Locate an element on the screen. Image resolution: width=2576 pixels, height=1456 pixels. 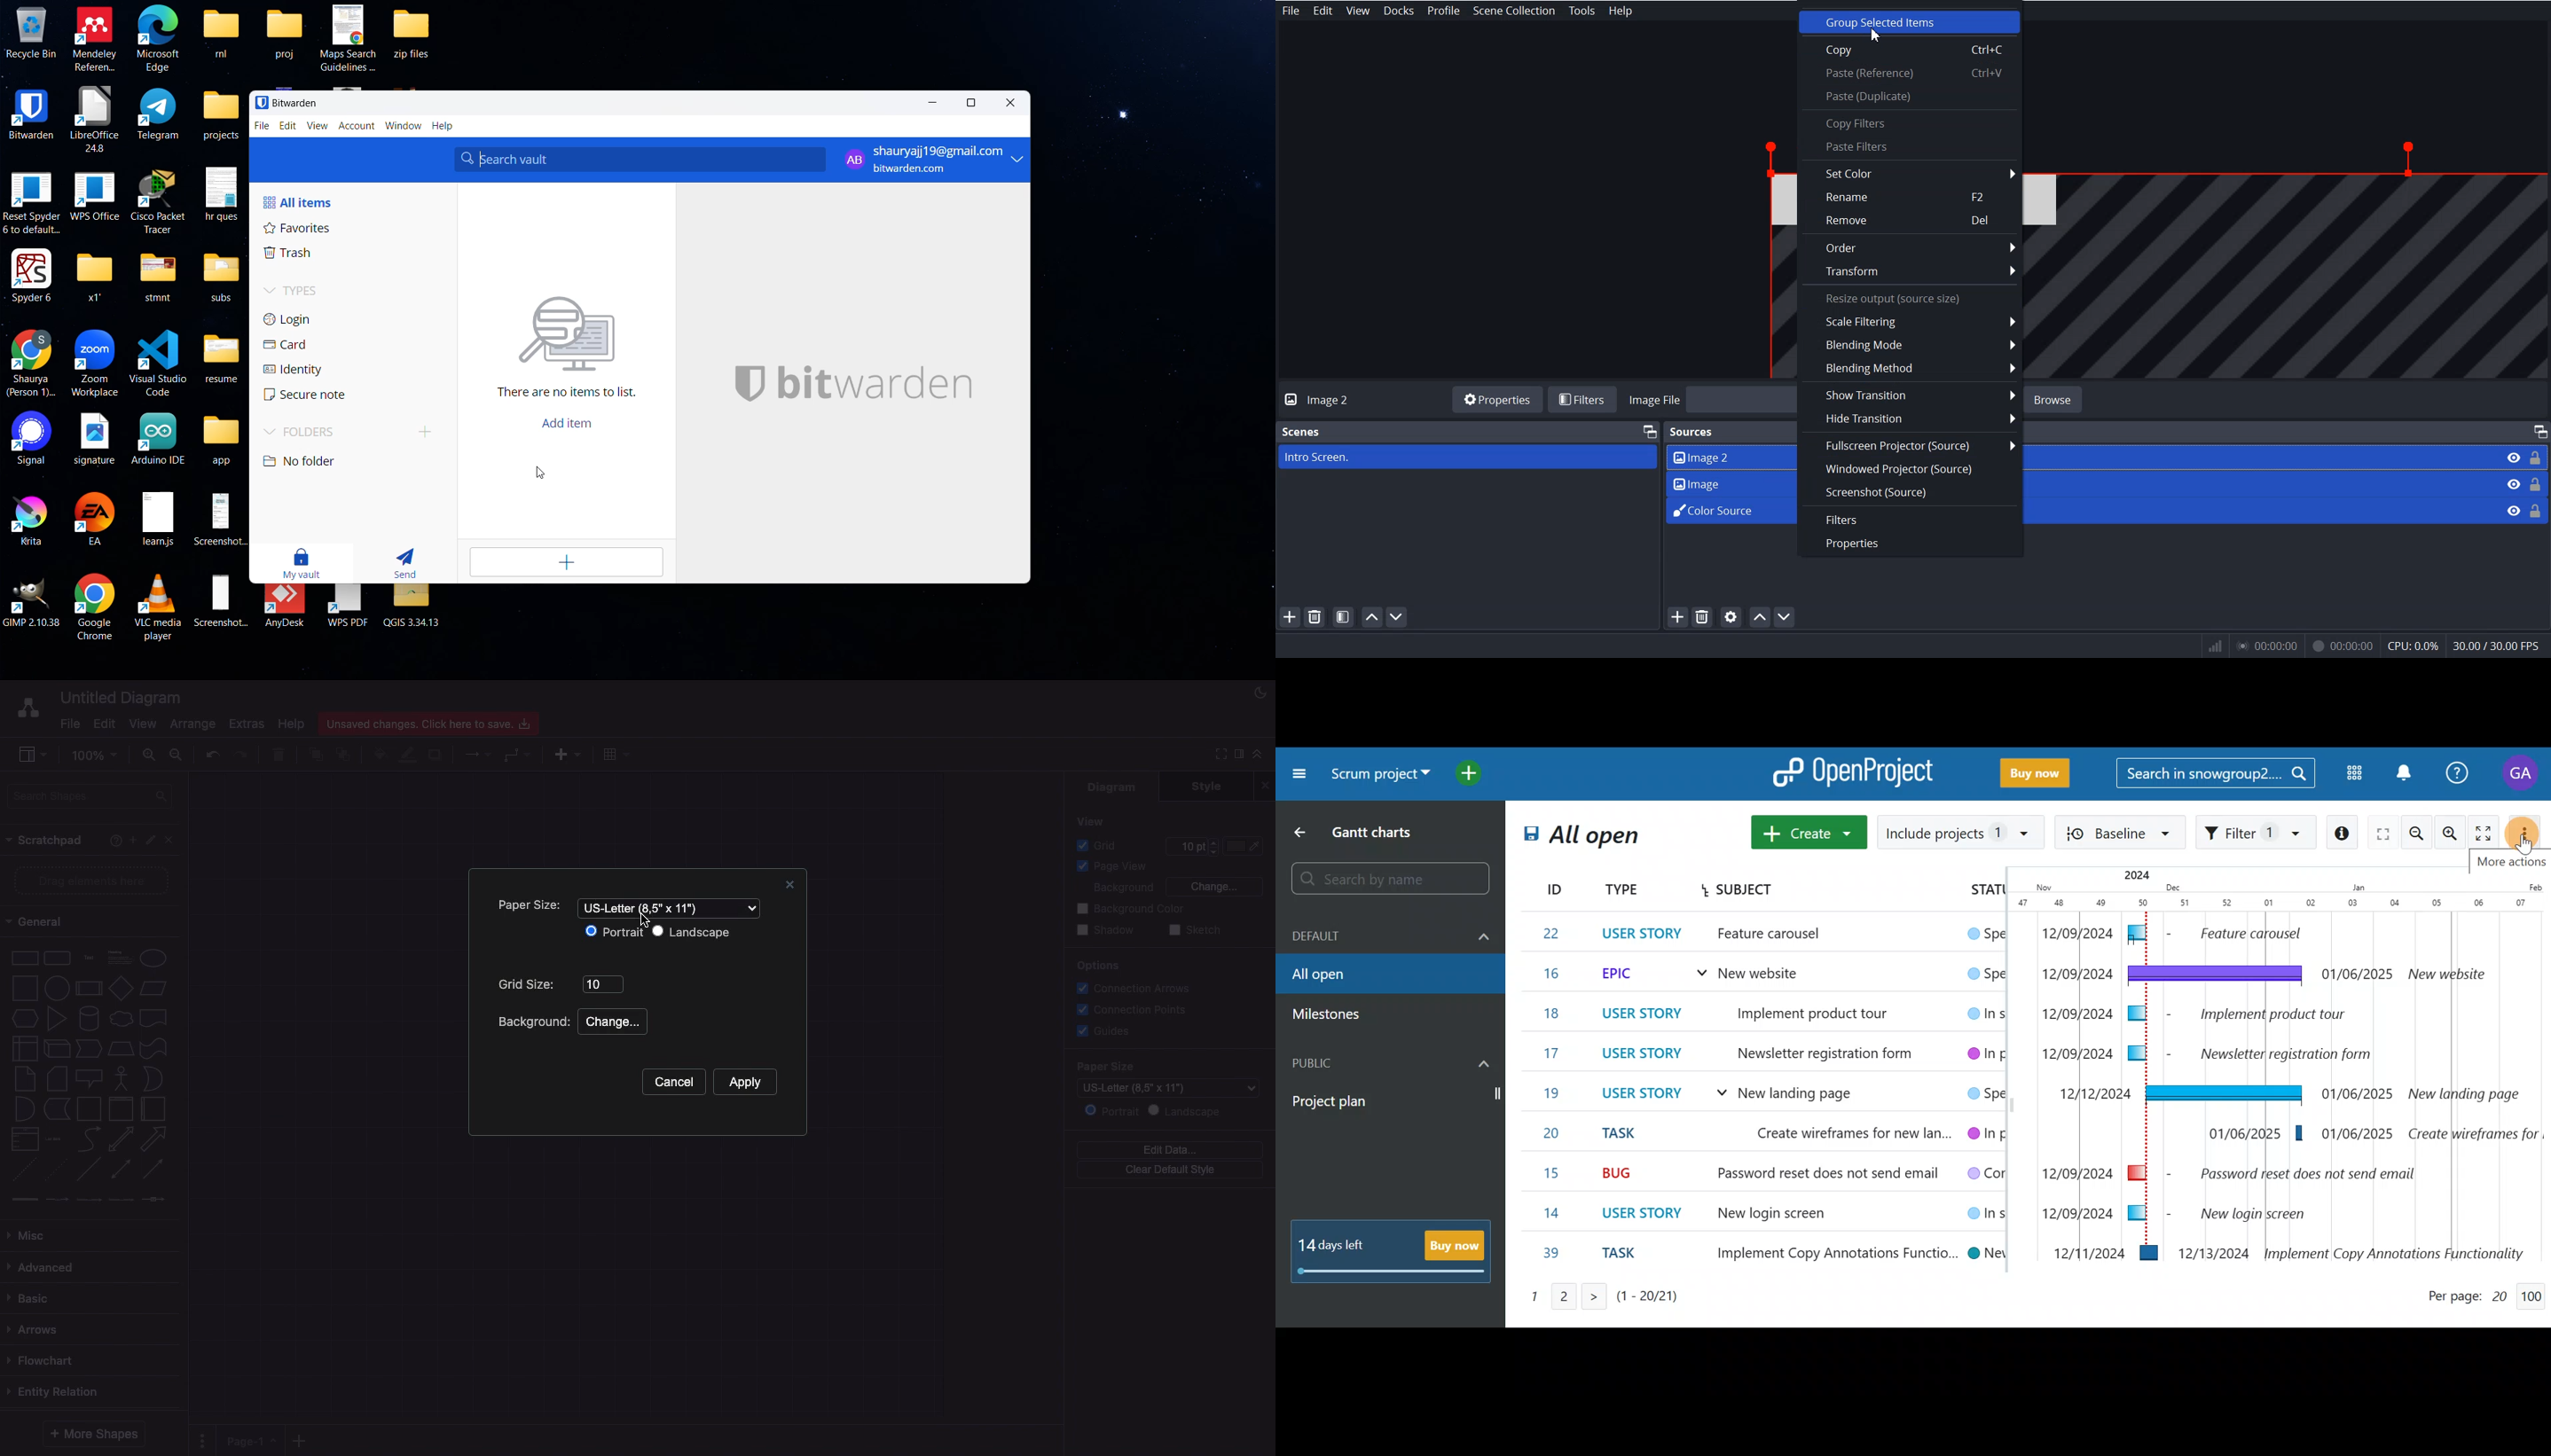
Cube is located at coordinates (57, 1049).